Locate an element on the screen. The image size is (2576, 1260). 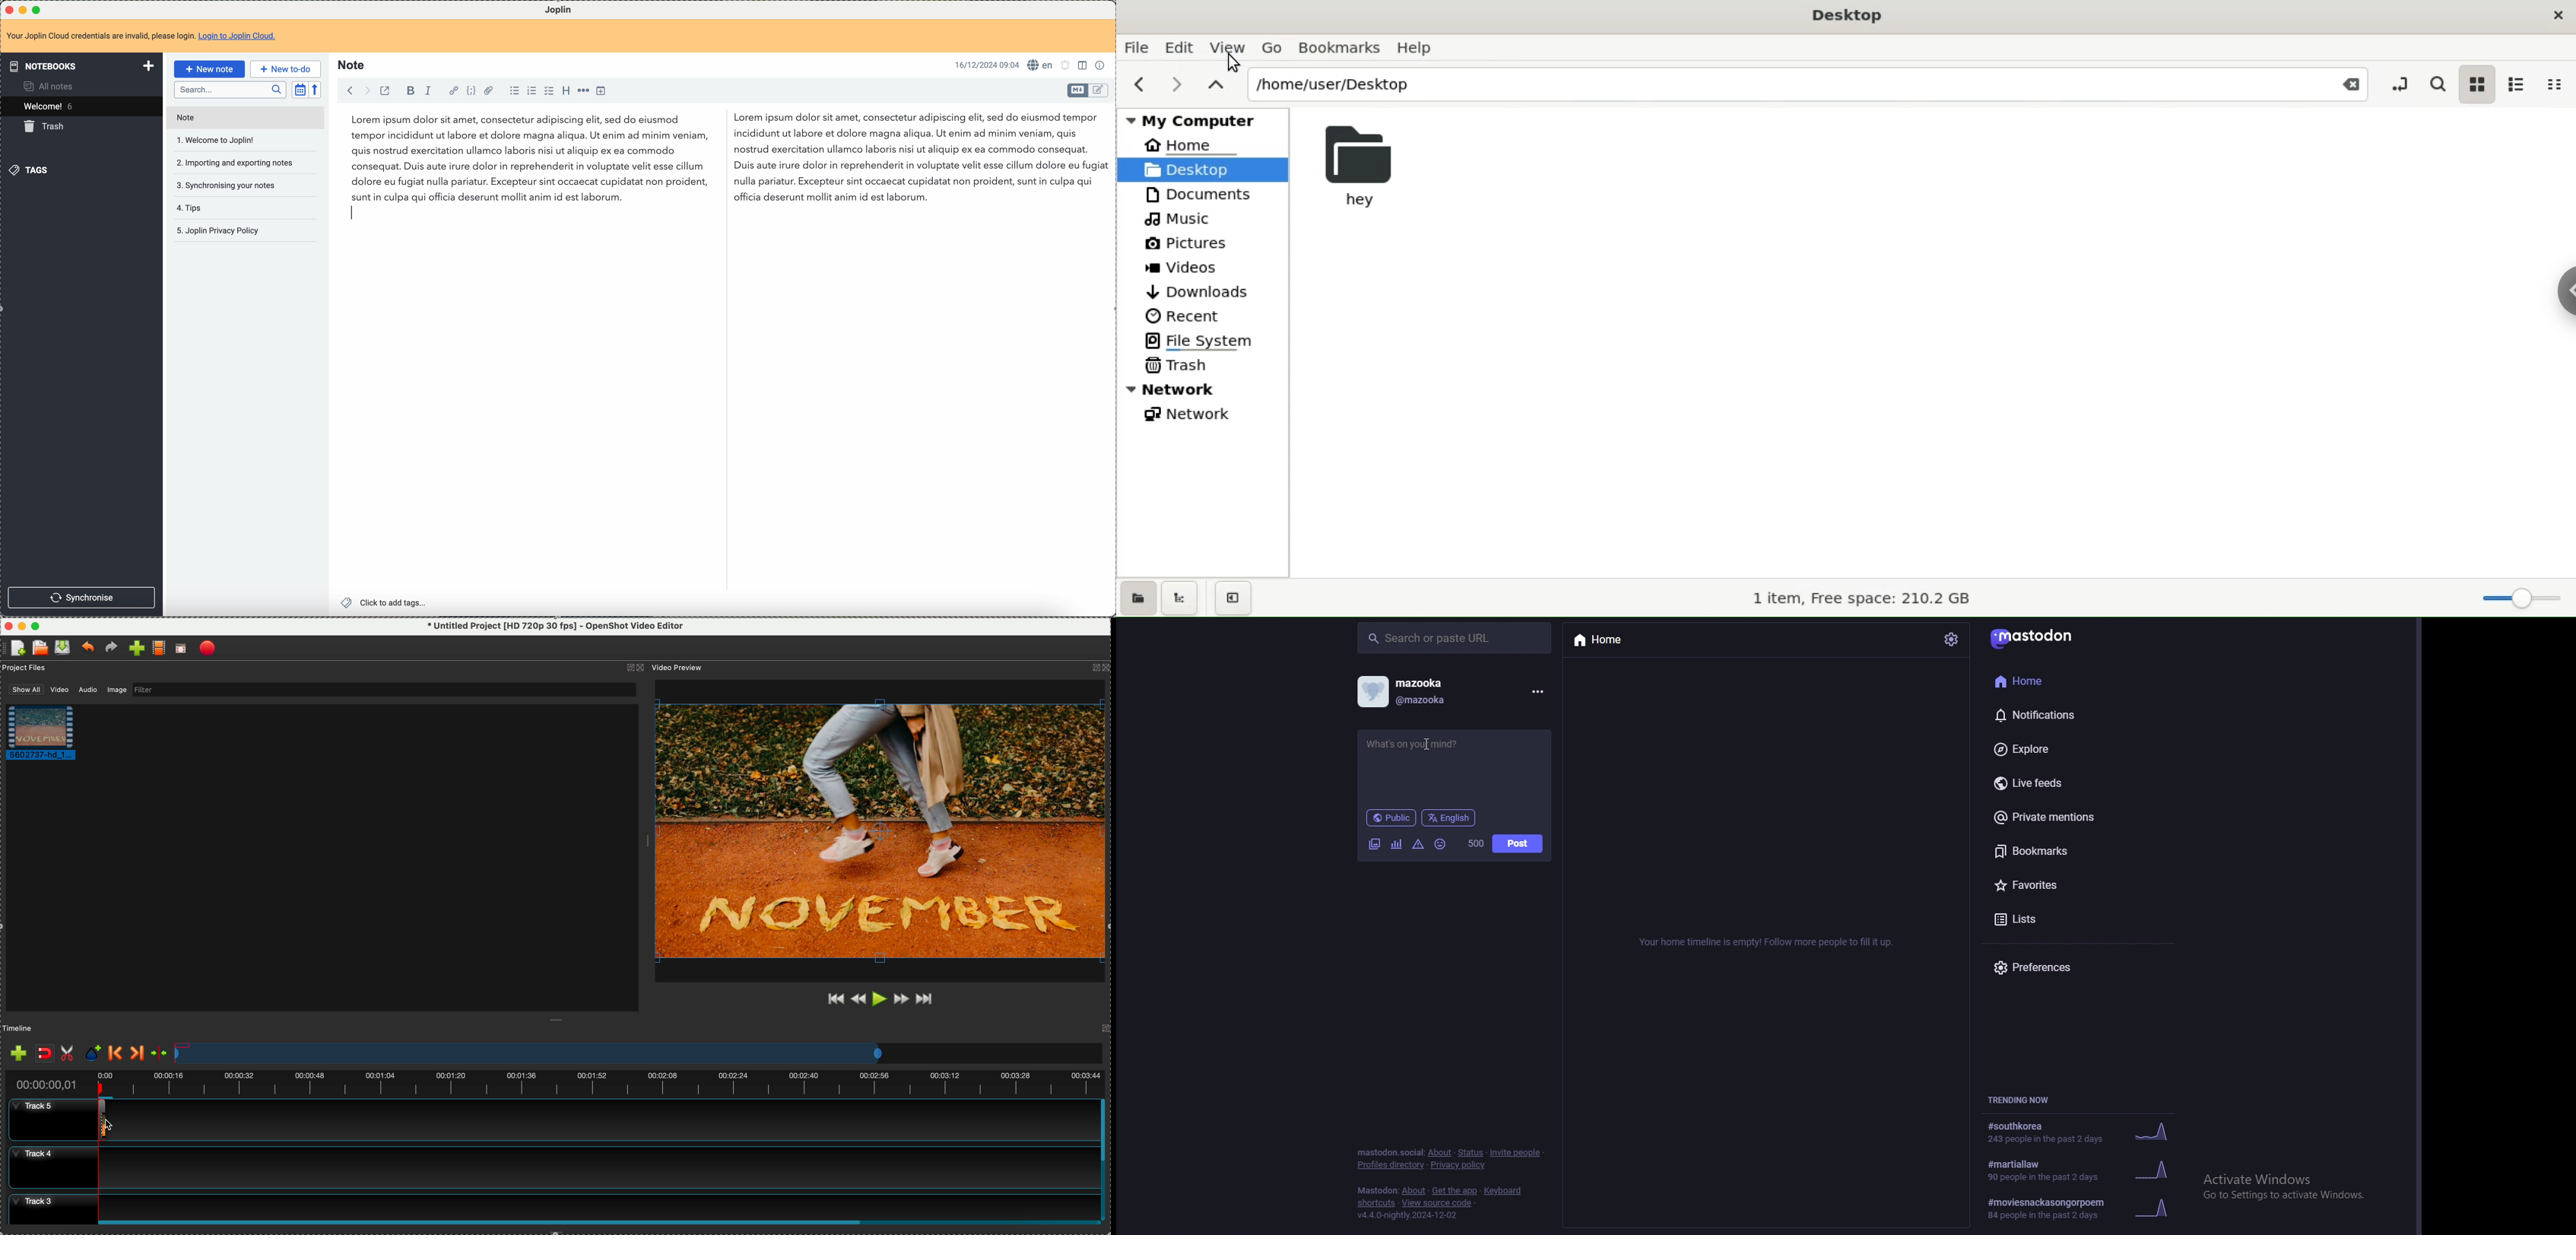
lists is located at coordinates (2061, 920).